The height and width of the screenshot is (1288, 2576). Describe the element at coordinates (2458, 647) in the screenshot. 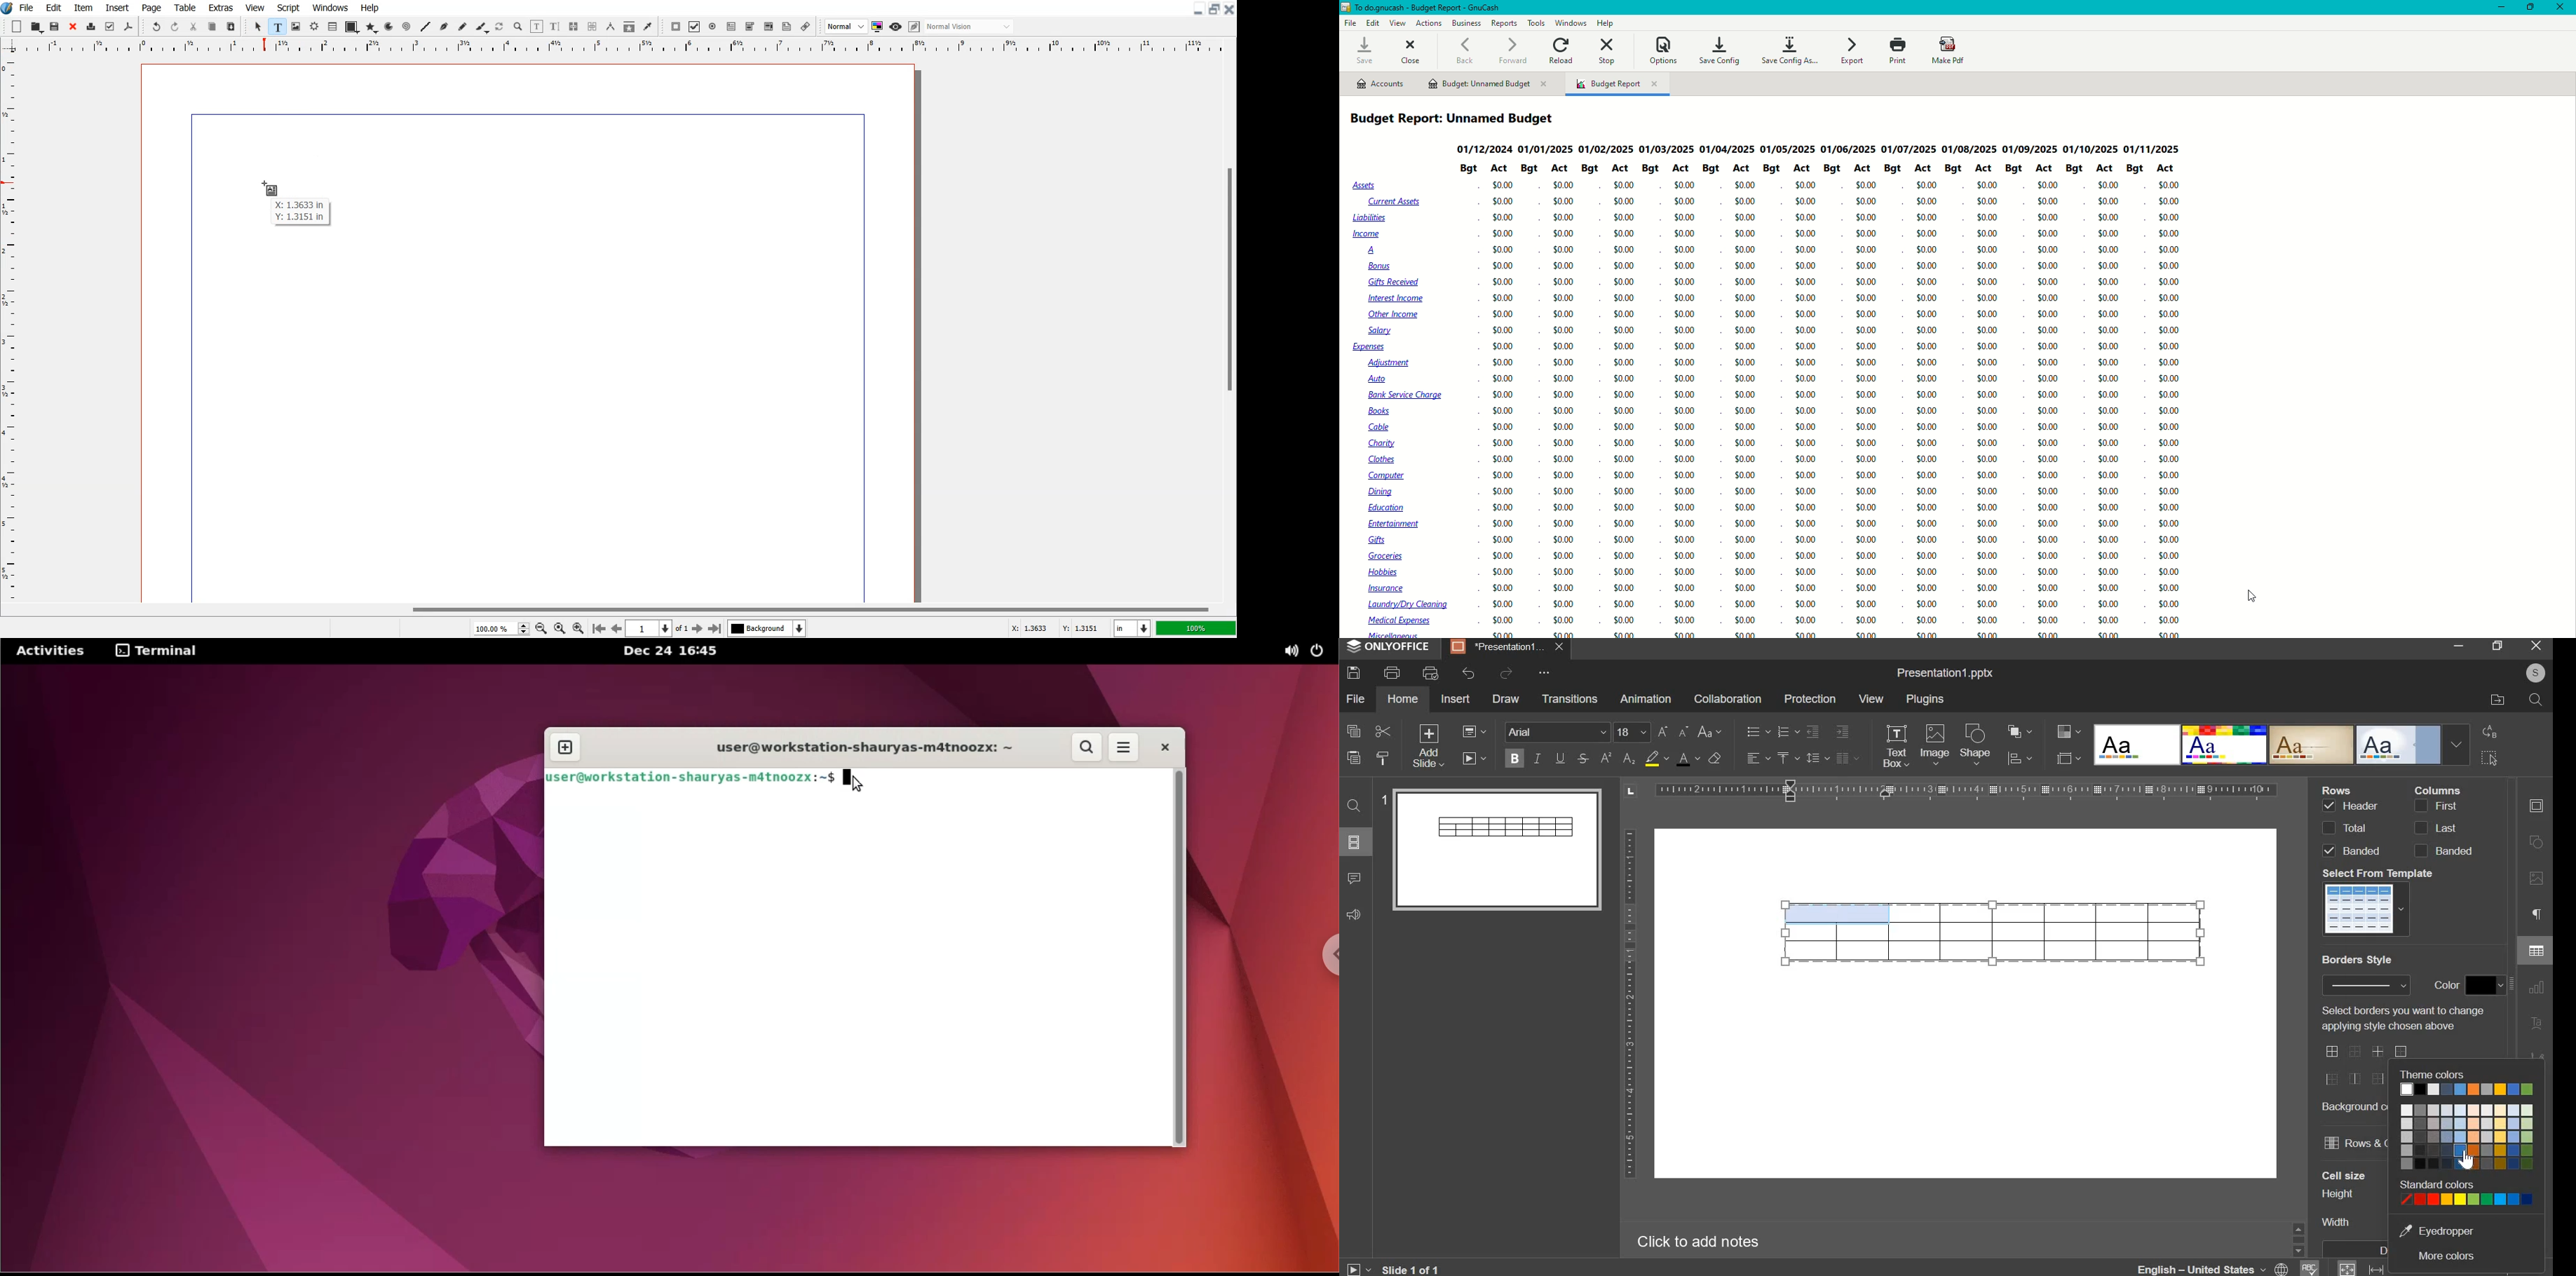

I see `minimize` at that location.